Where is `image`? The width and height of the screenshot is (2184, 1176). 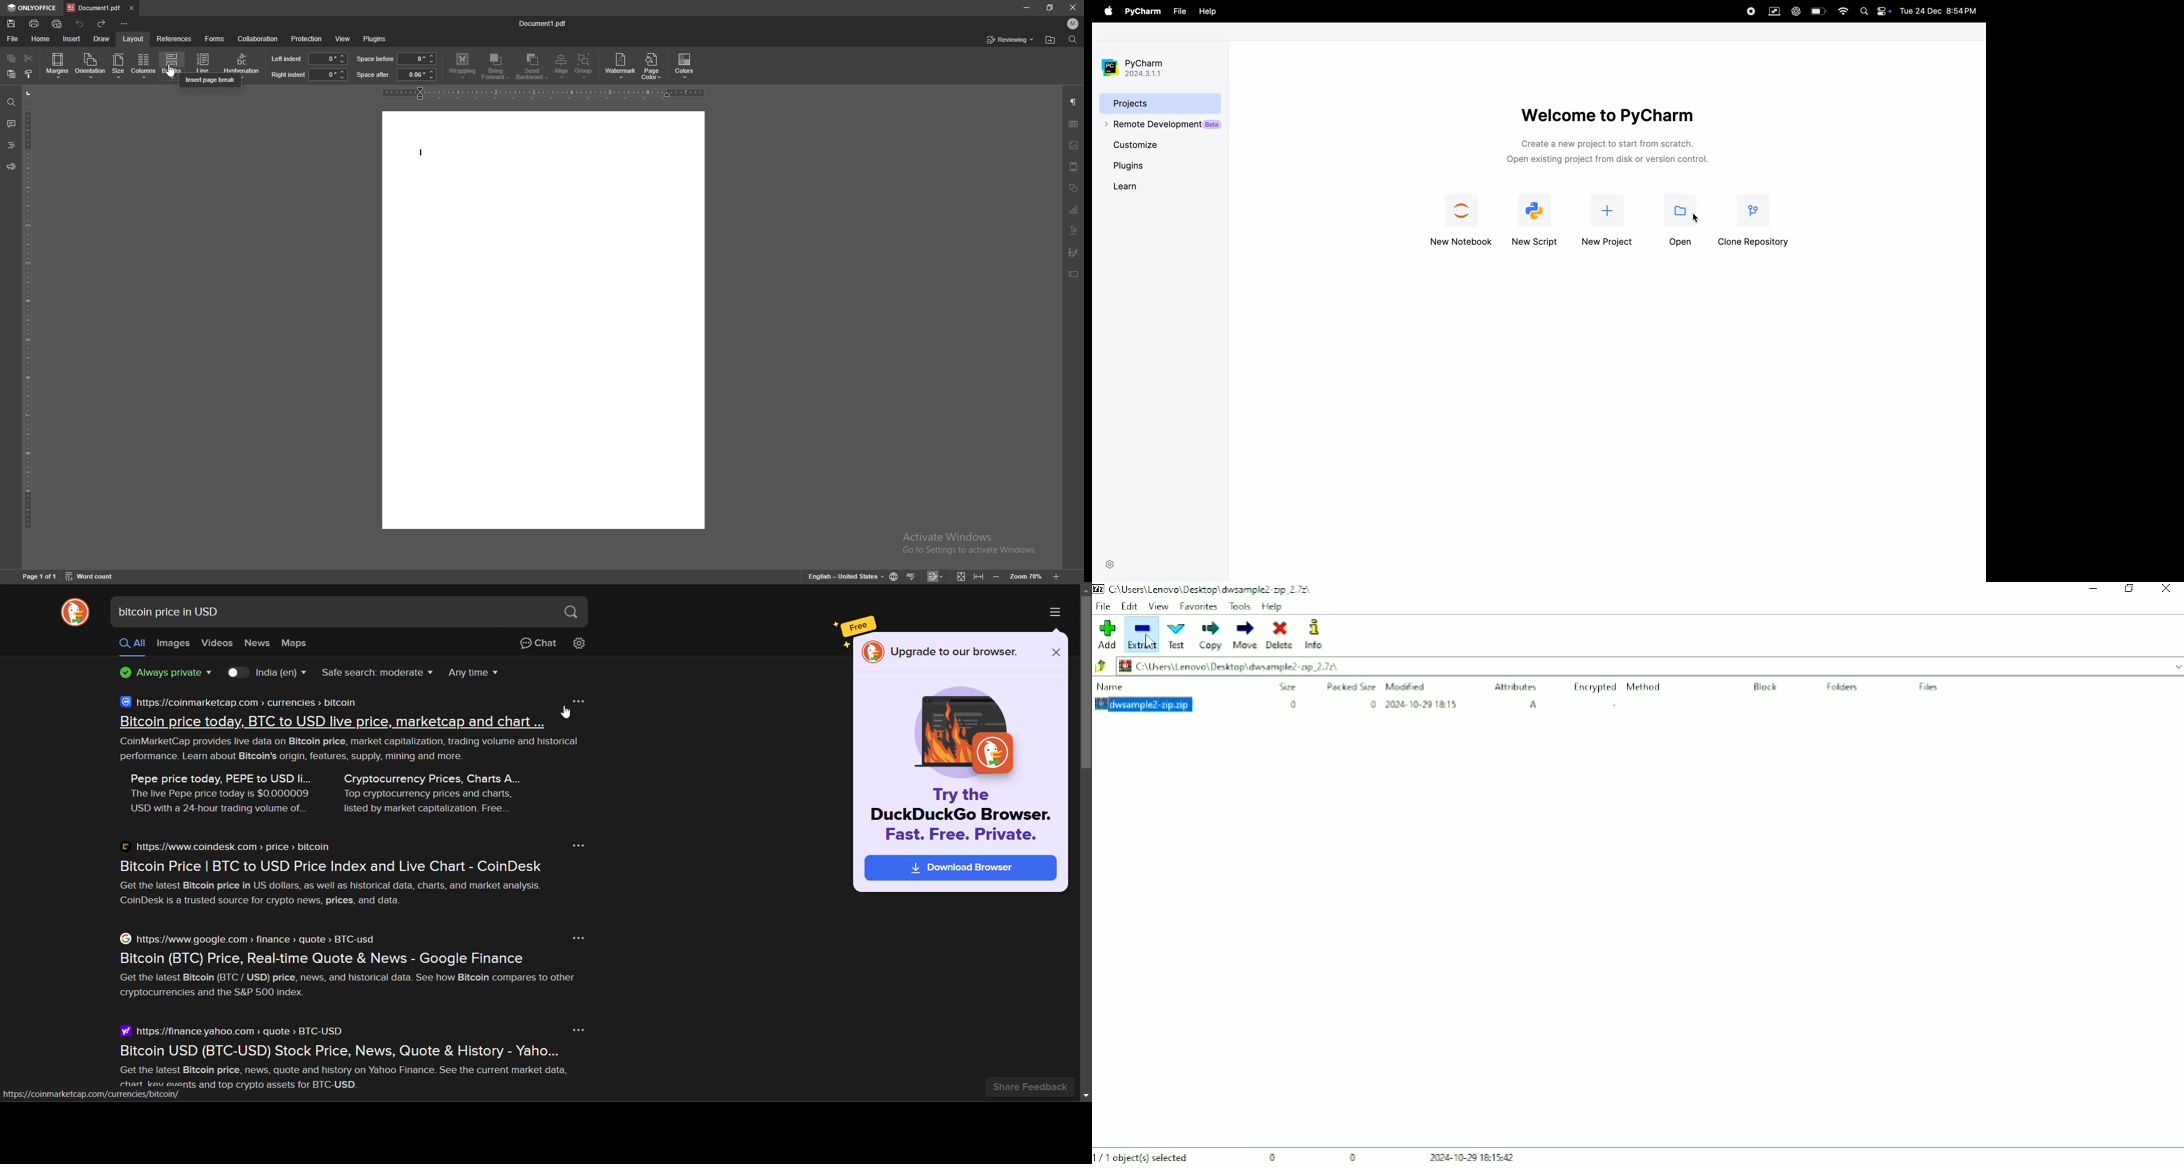
image is located at coordinates (1074, 146).